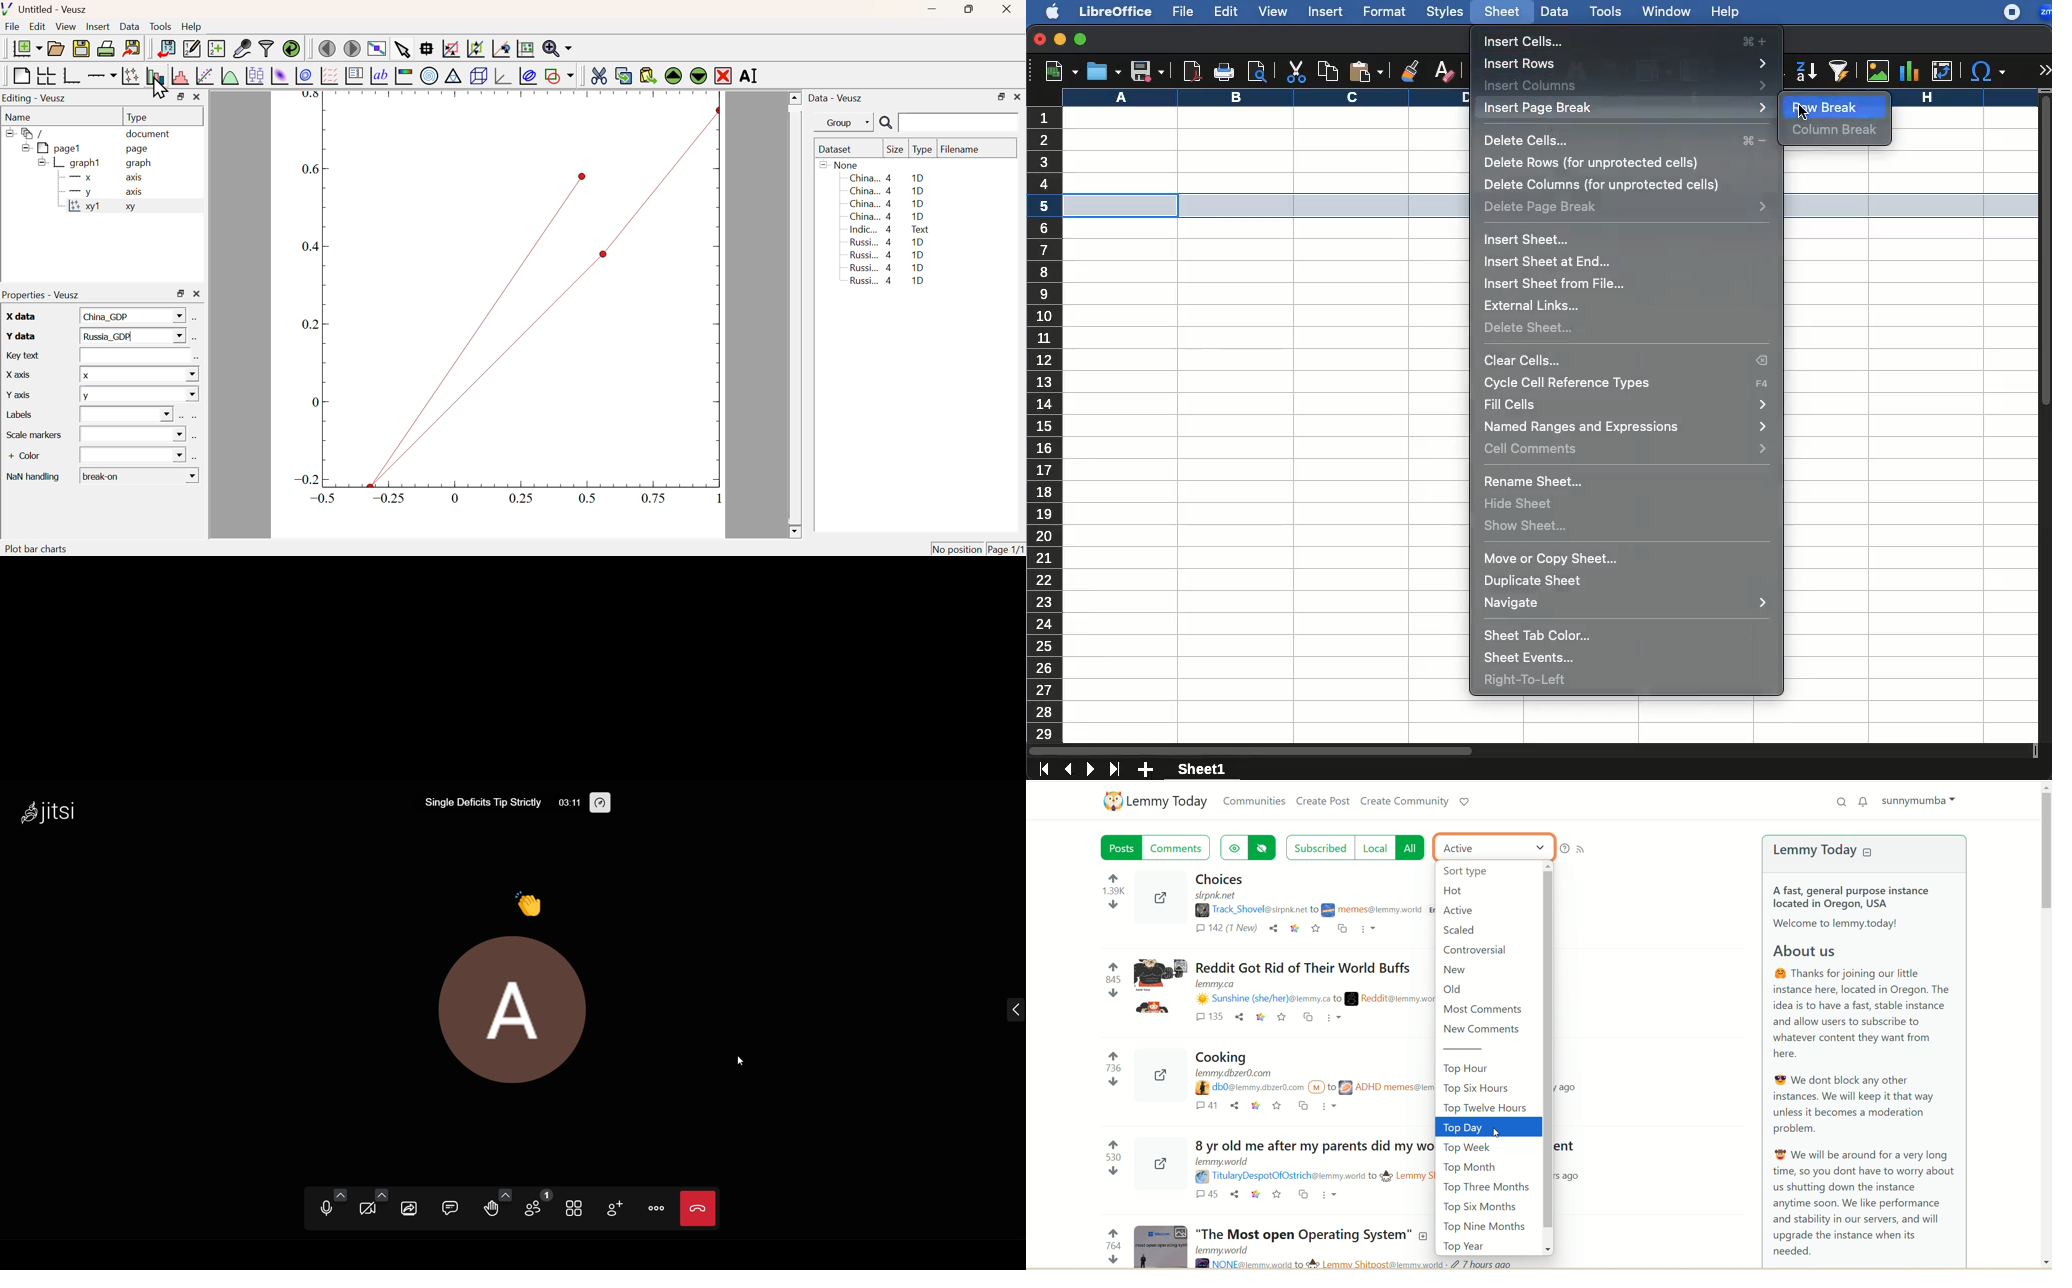 The height and width of the screenshot is (1288, 2072). I want to click on cut, so click(1297, 71).